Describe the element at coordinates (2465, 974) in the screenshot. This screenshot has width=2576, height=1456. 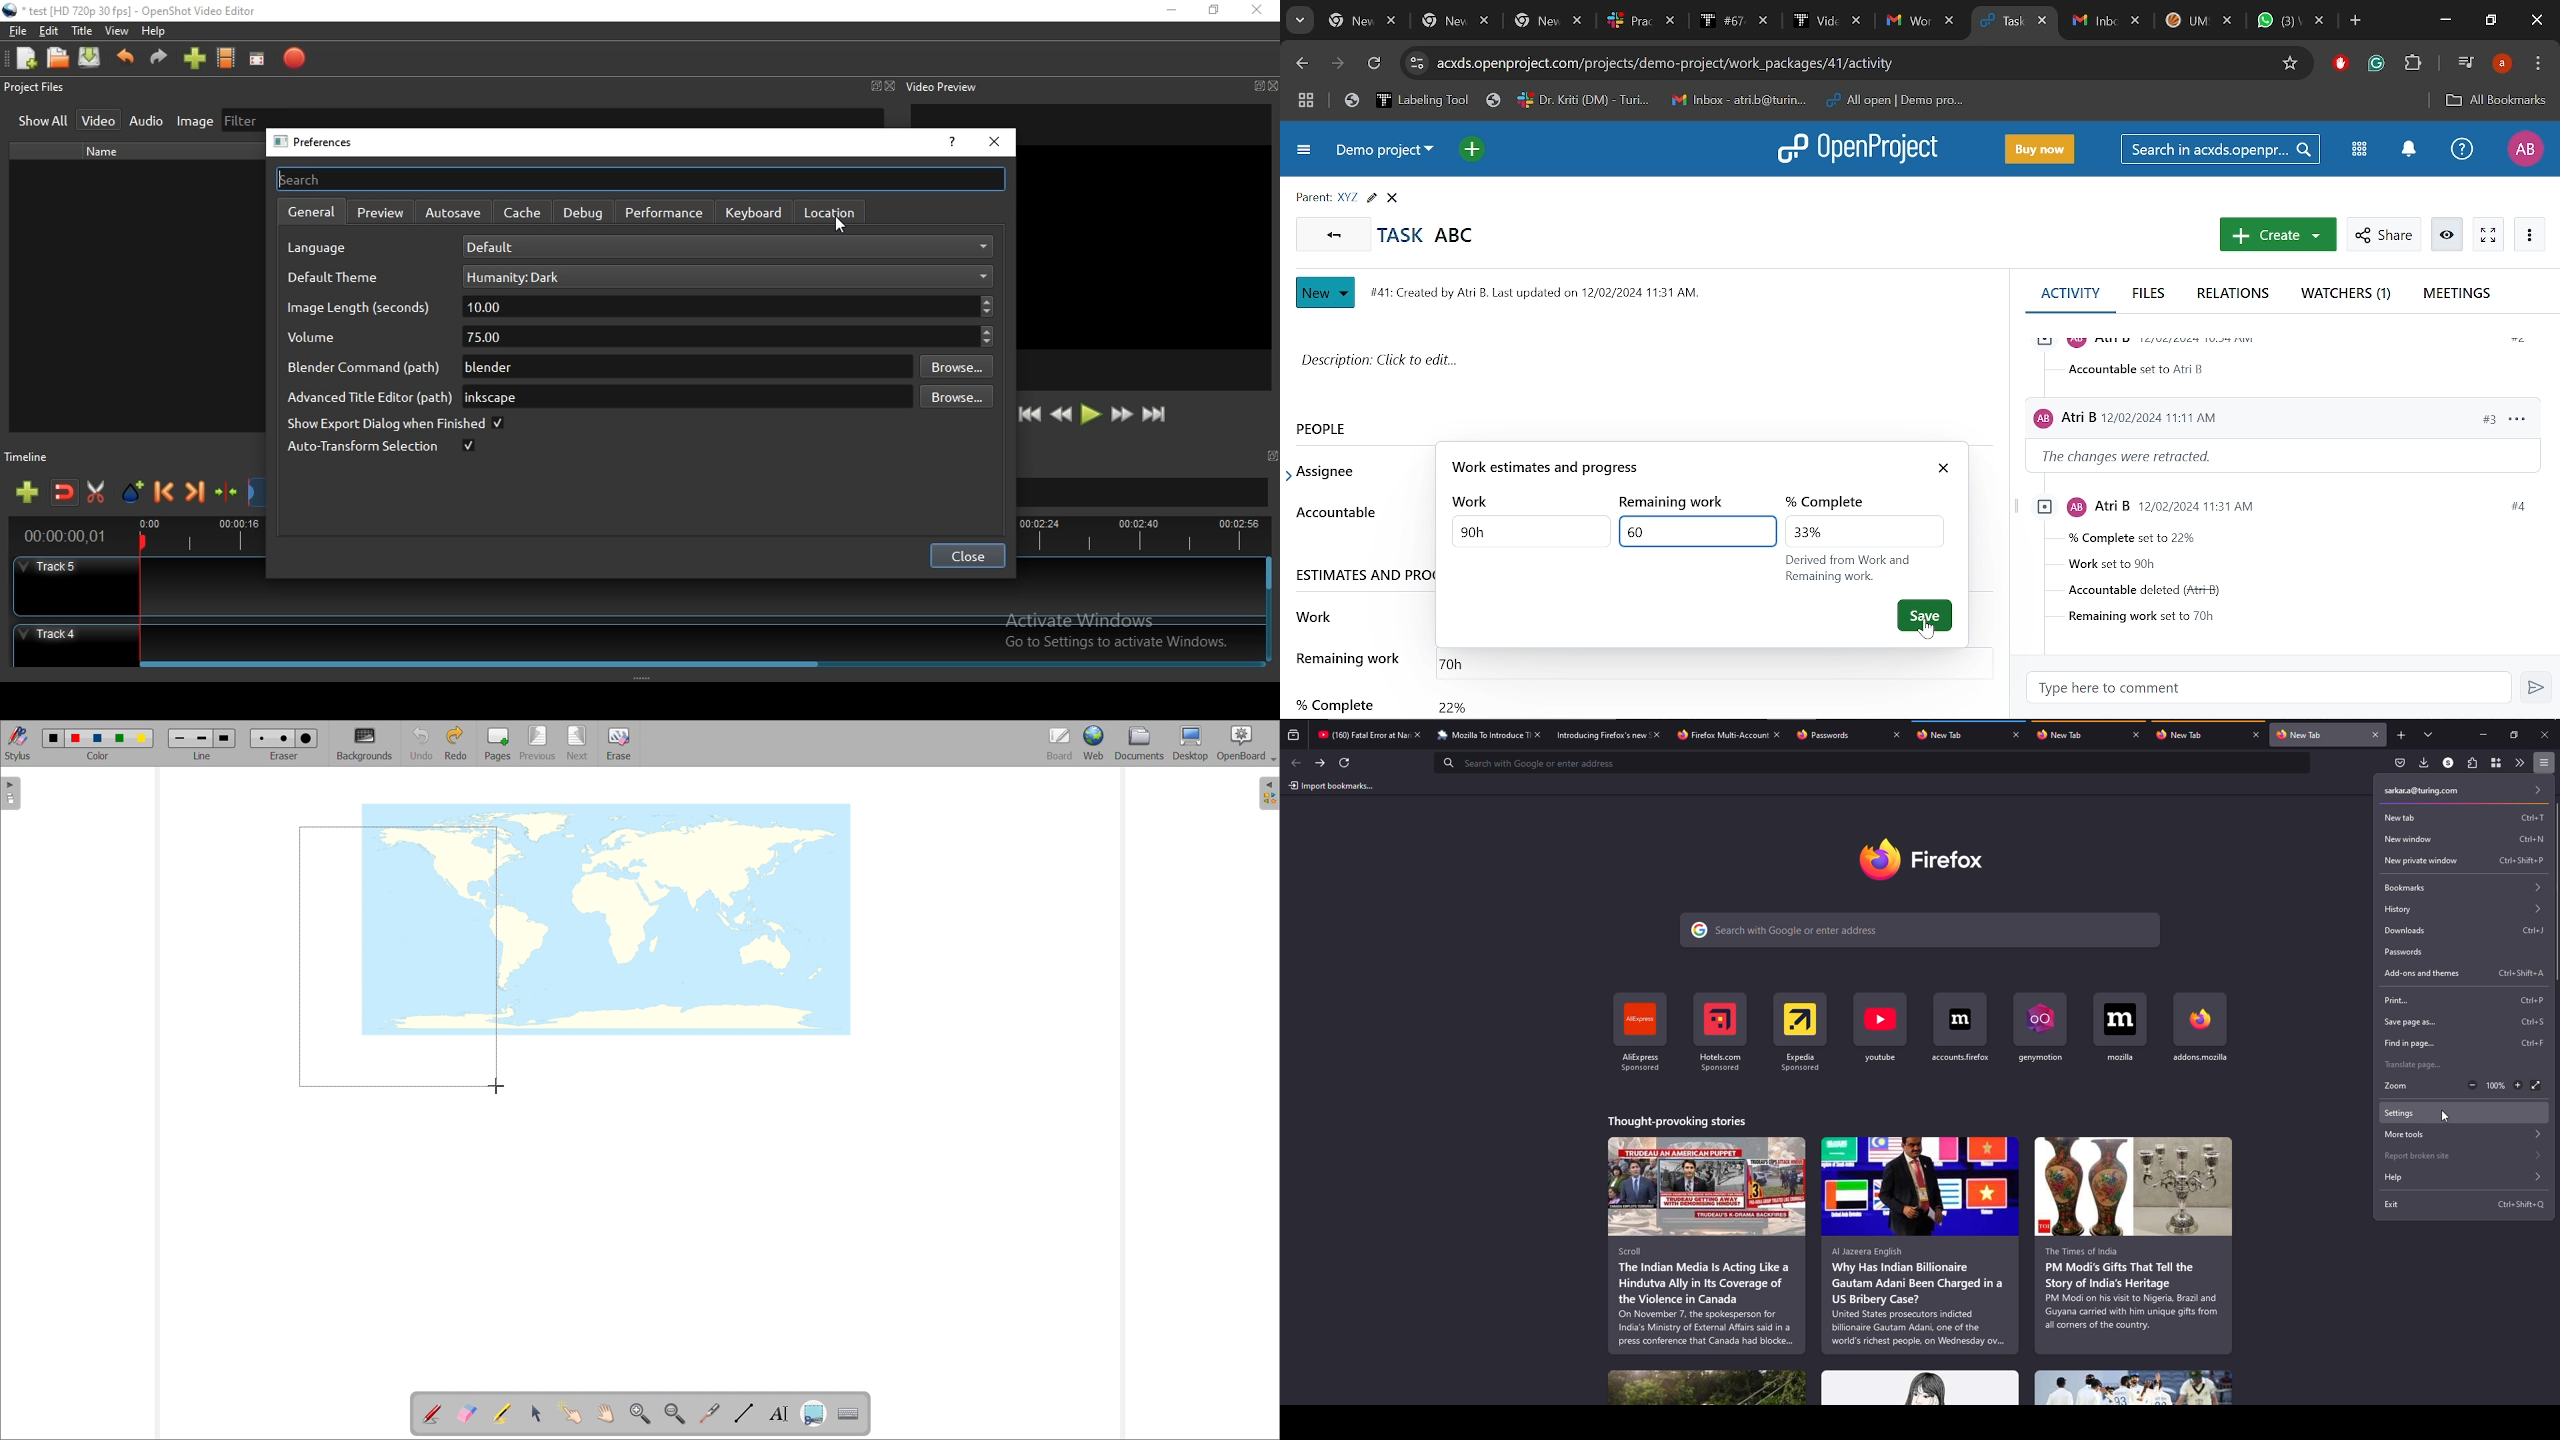
I see `add ons` at that location.